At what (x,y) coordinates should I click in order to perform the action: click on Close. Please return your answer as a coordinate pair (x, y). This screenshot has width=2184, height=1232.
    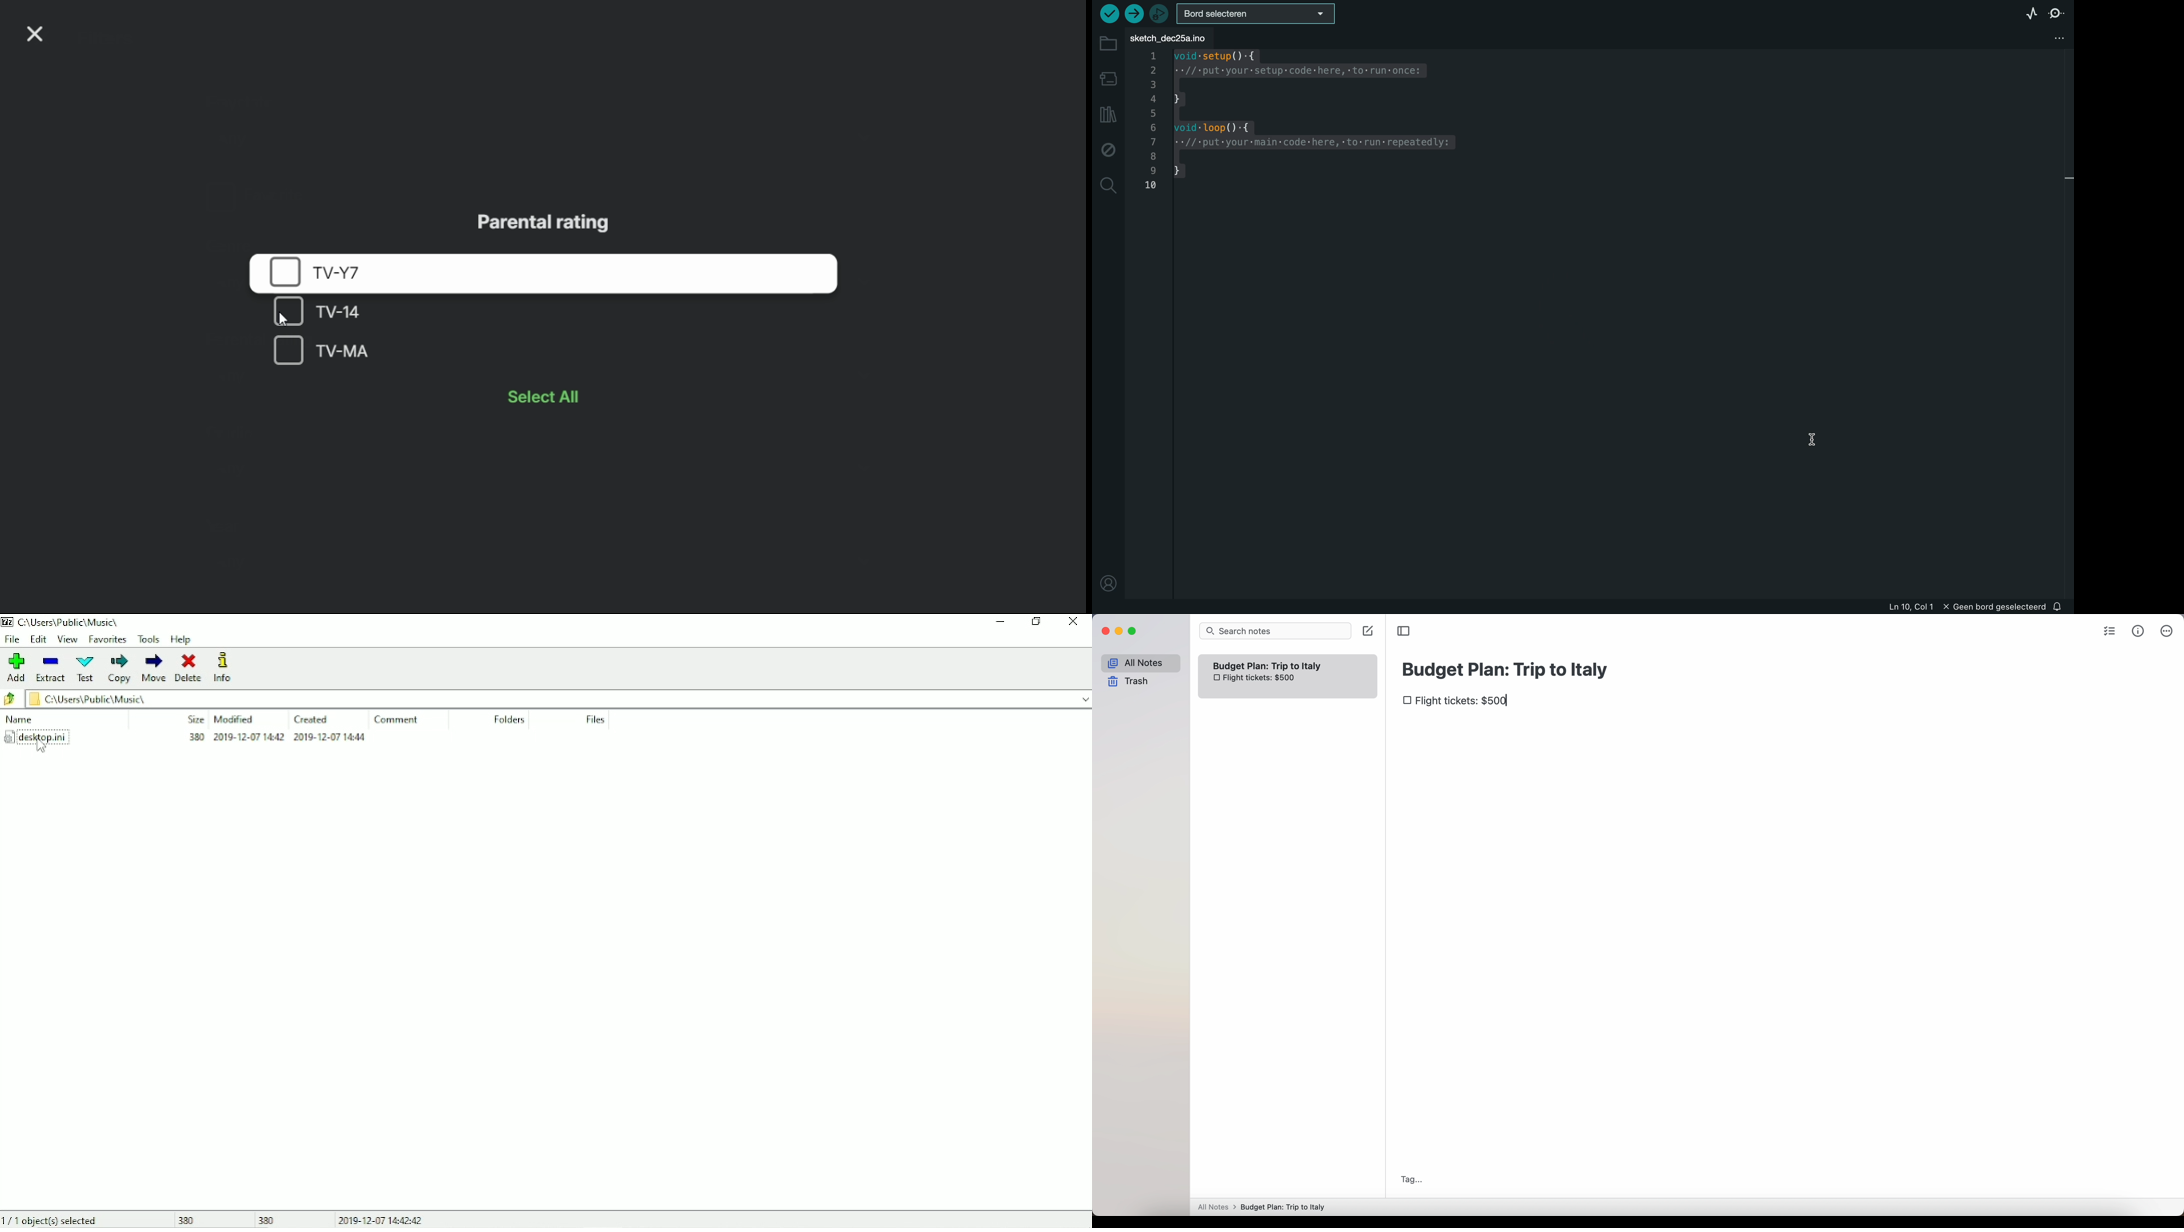
    Looking at the image, I should click on (1073, 622).